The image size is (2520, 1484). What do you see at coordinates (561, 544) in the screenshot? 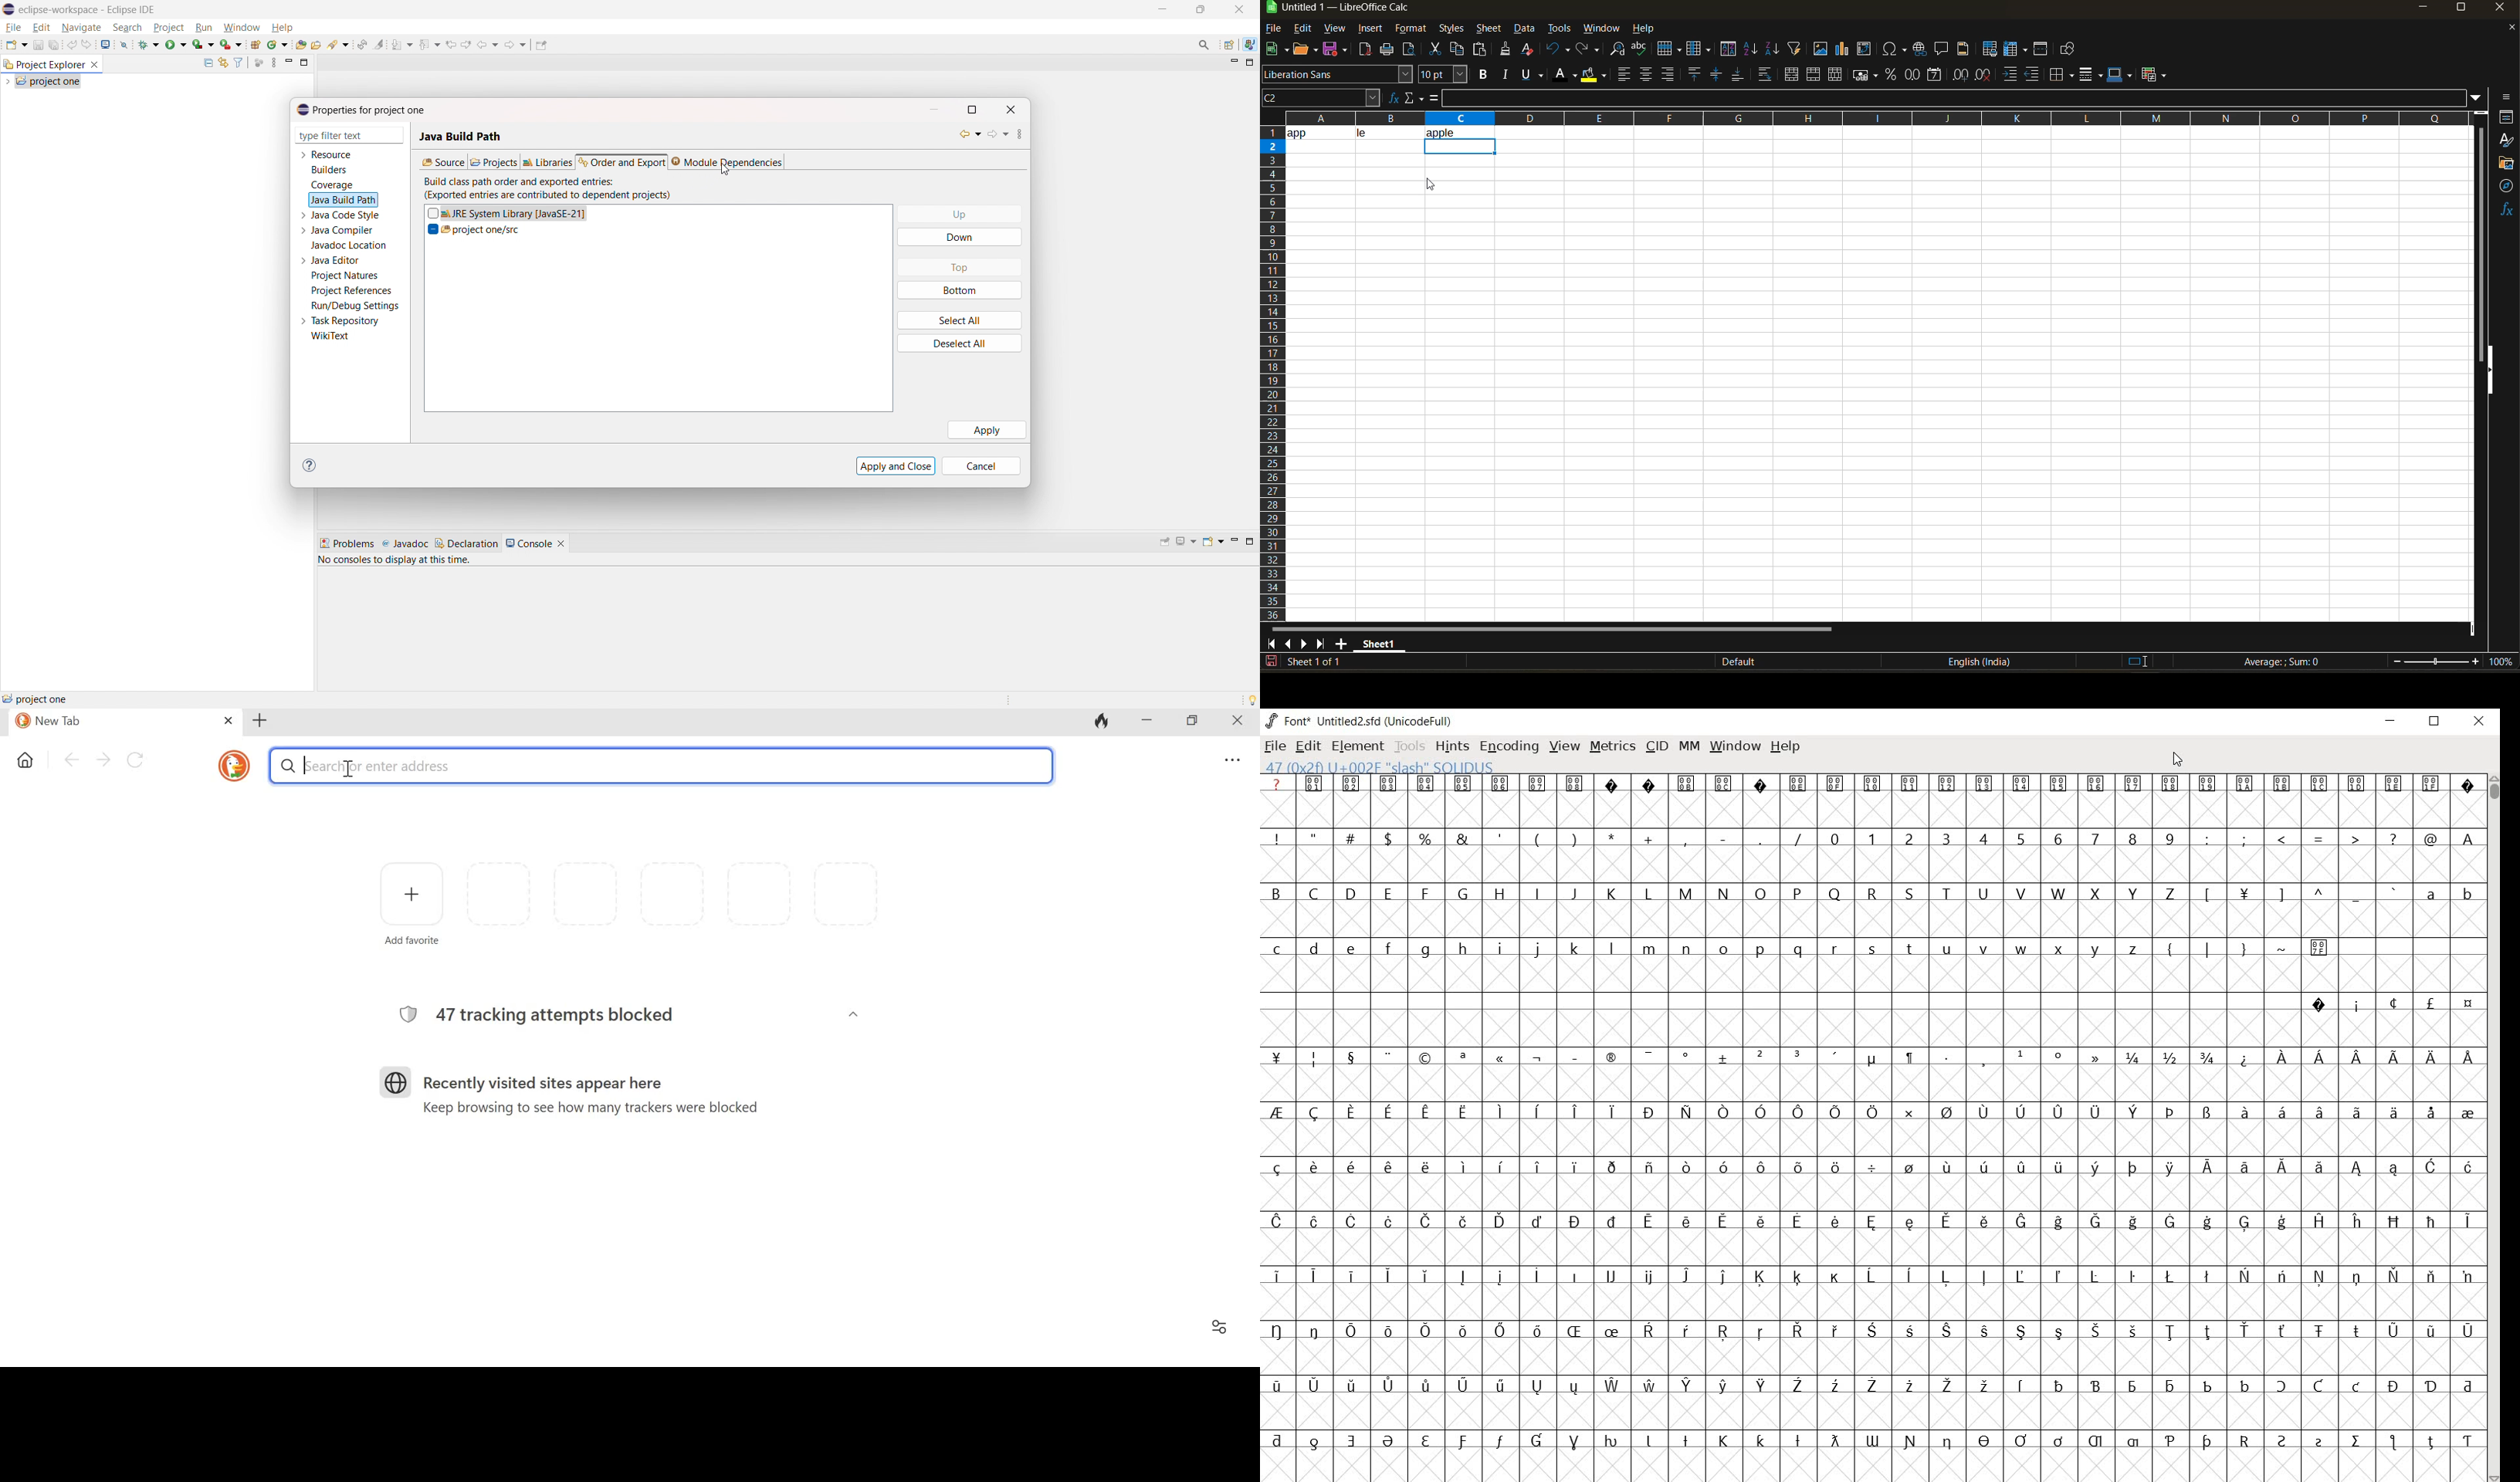
I see `close console` at bounding box center [561, 544].